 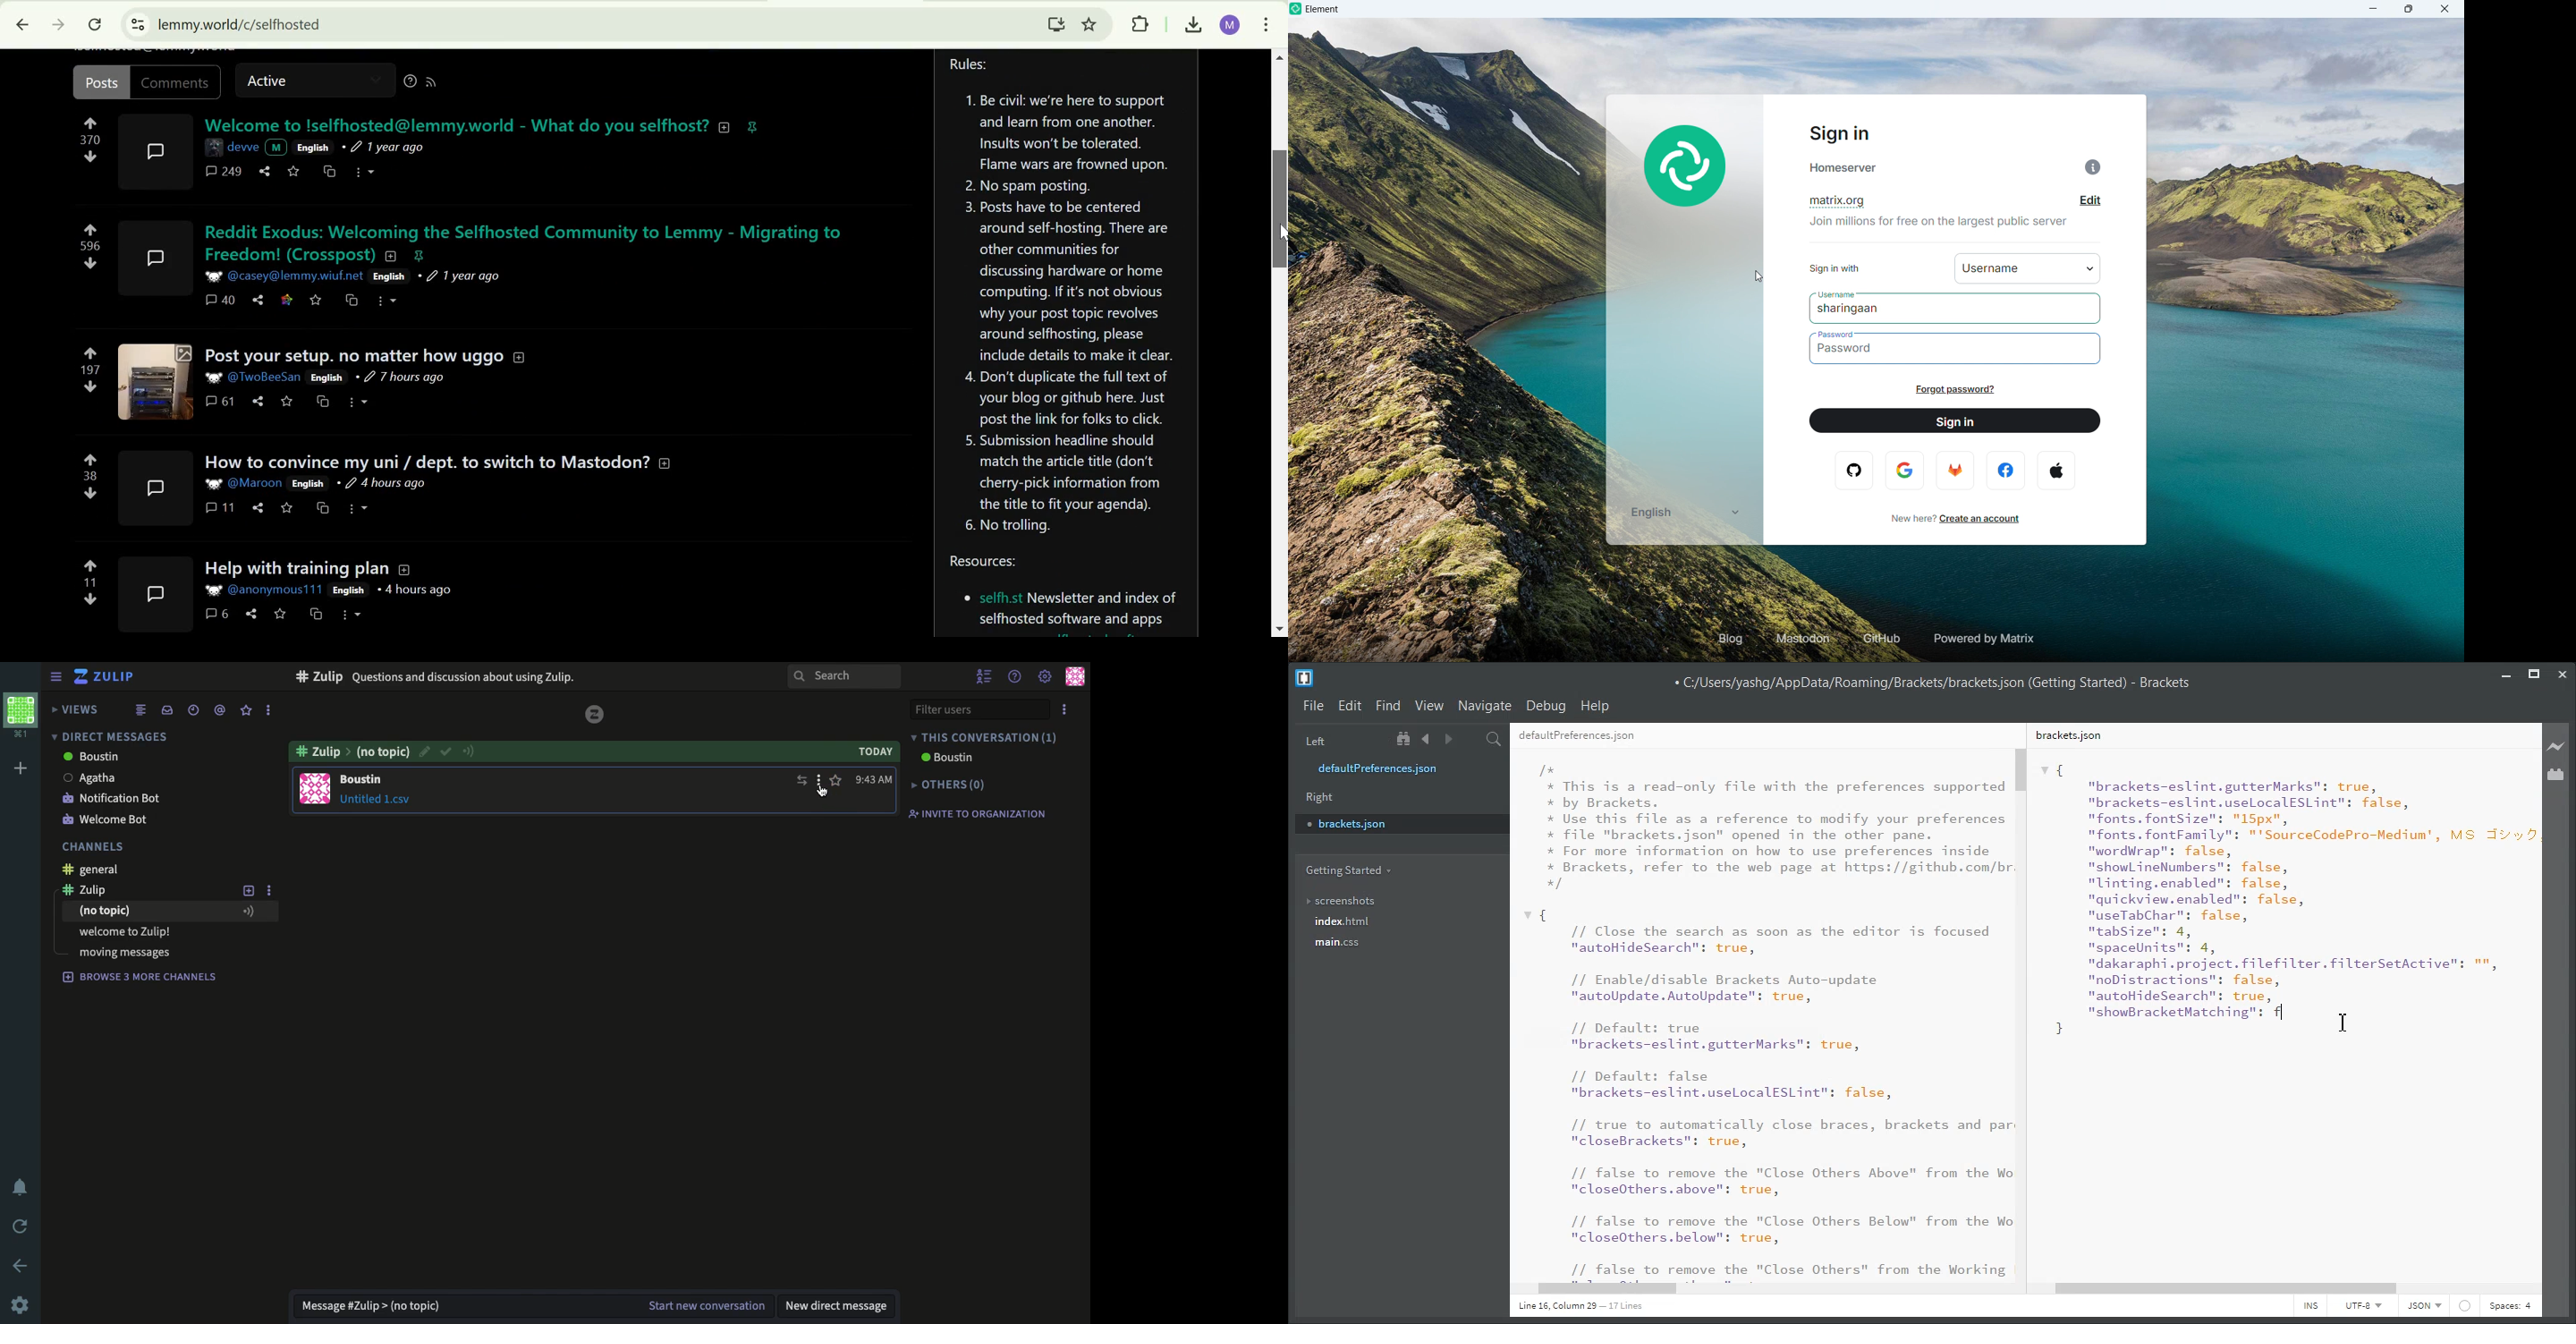 What do you see at coordinates (1313, 707) in the screenshot?
I see `File` at bounding box center [1313, 707].